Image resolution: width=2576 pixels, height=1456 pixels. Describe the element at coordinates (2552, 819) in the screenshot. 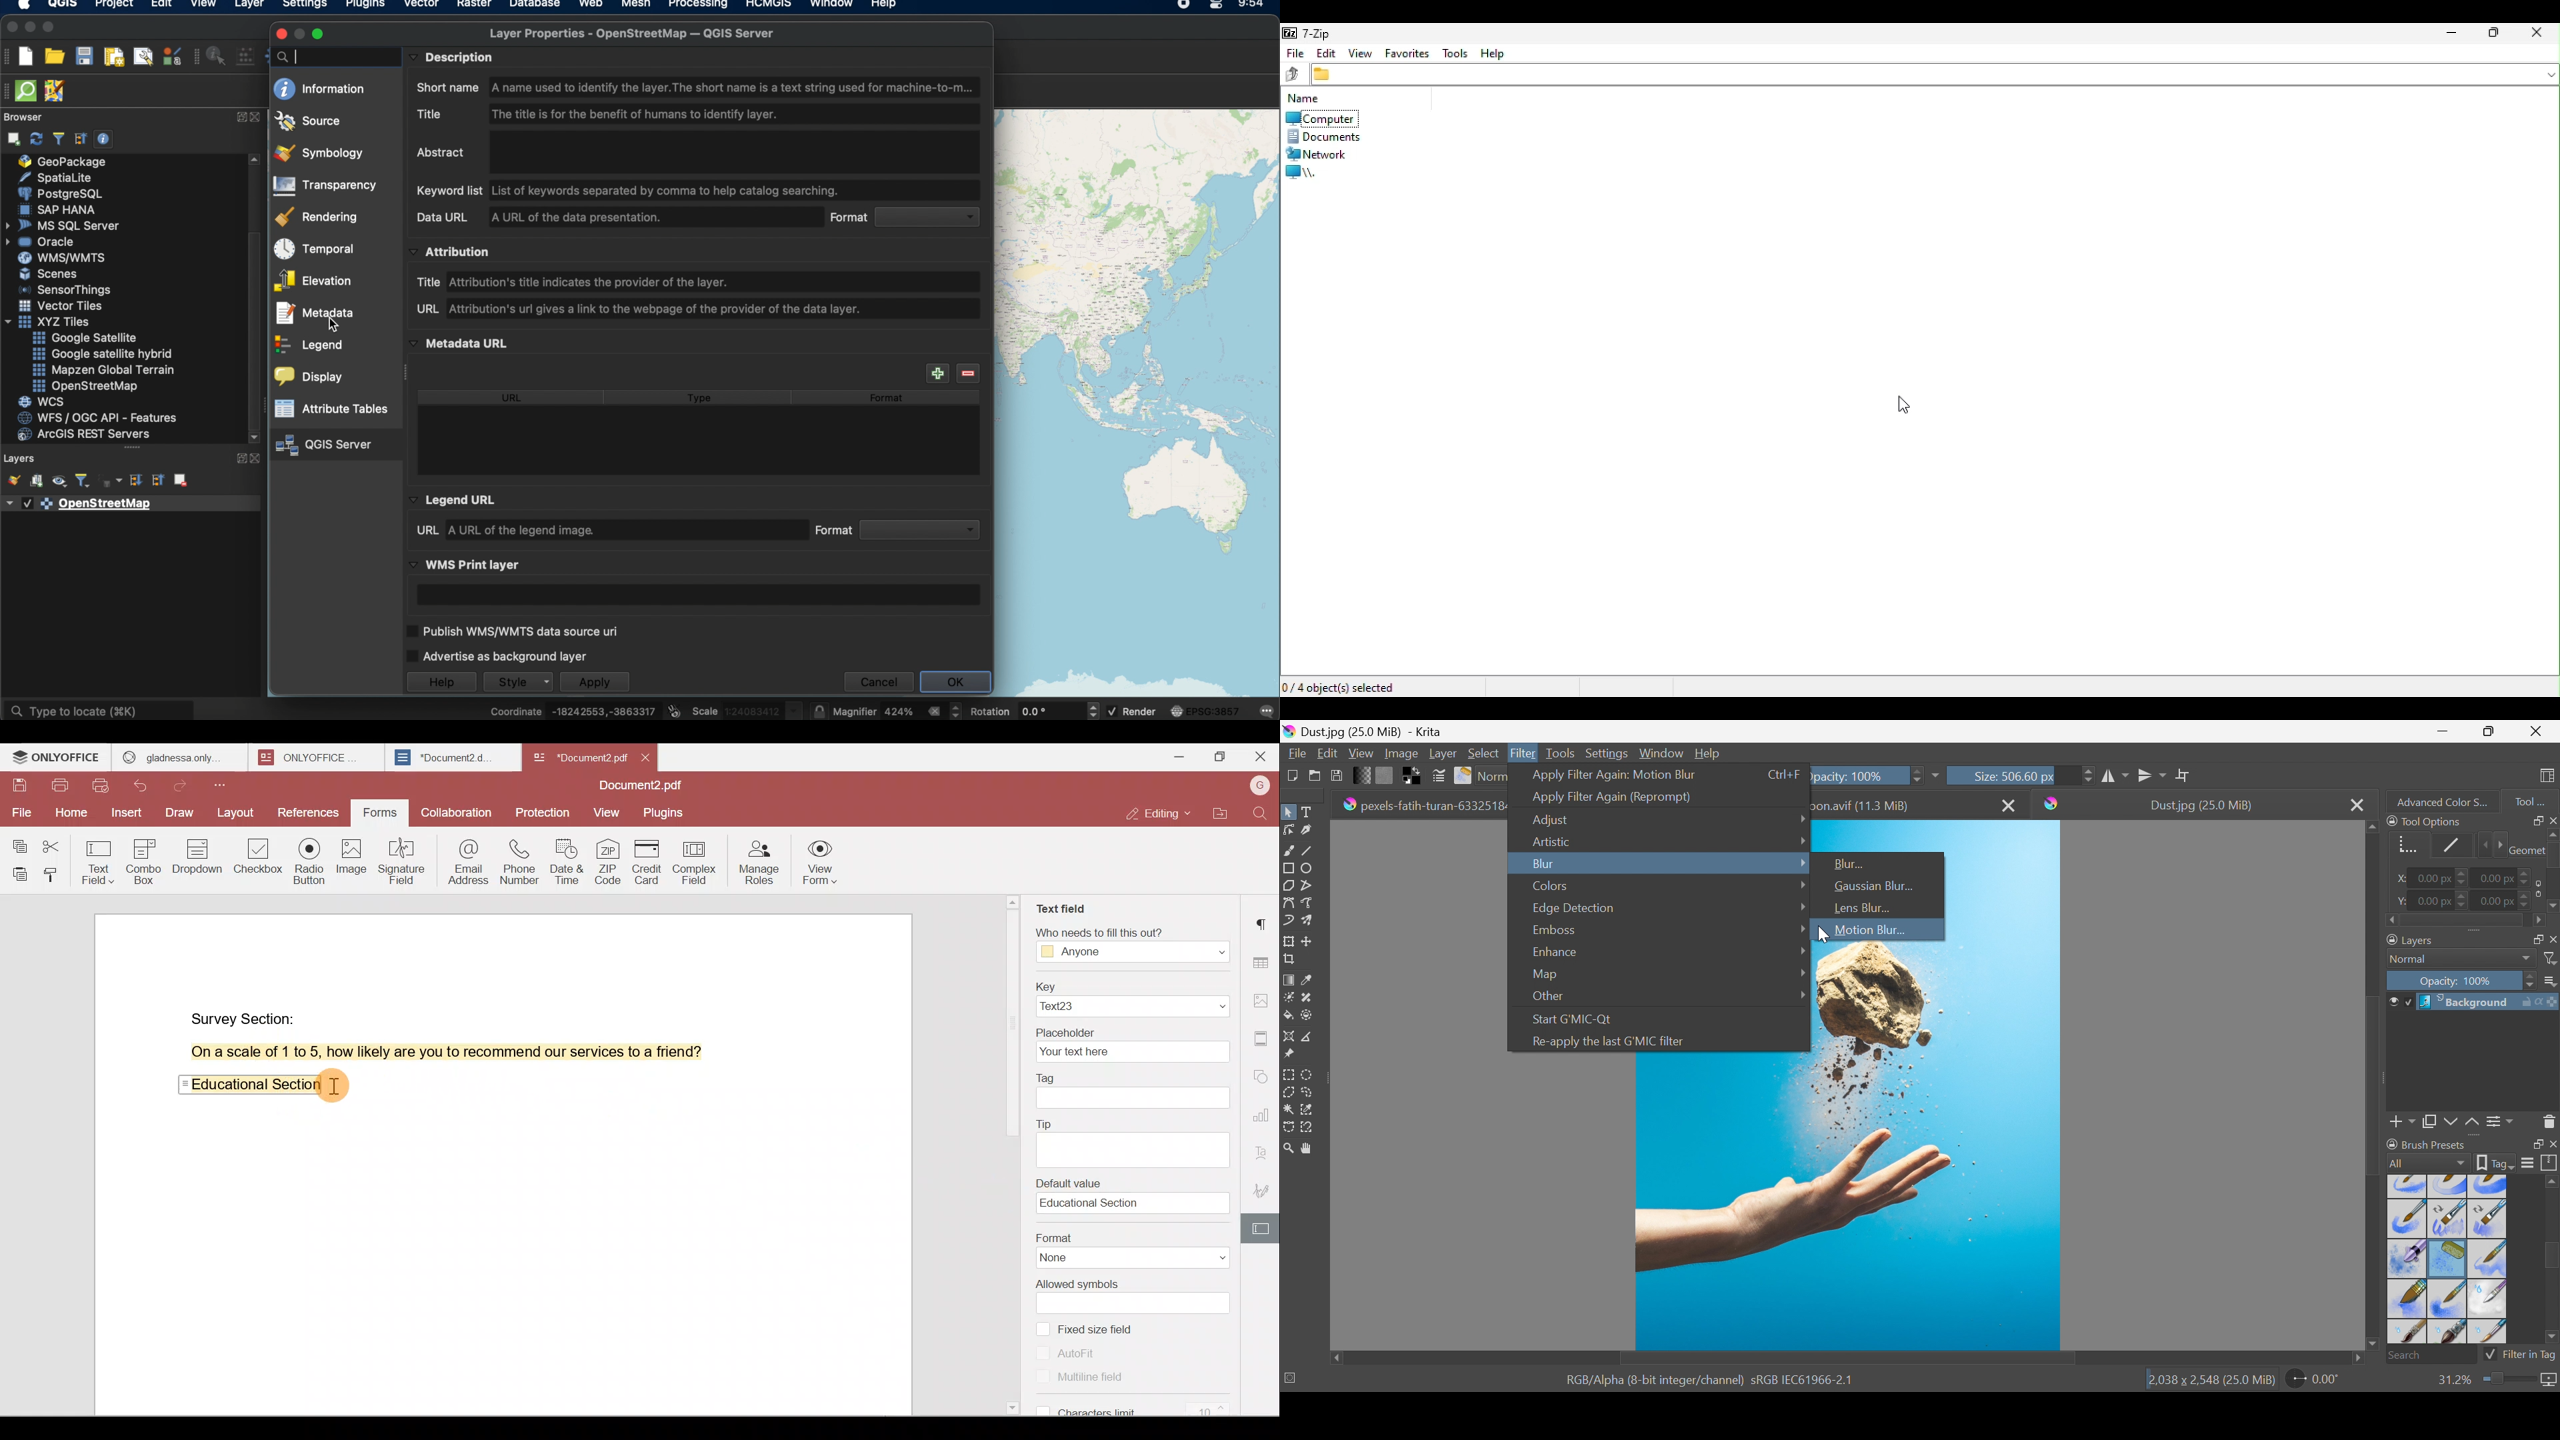

I see `Close` at that location.